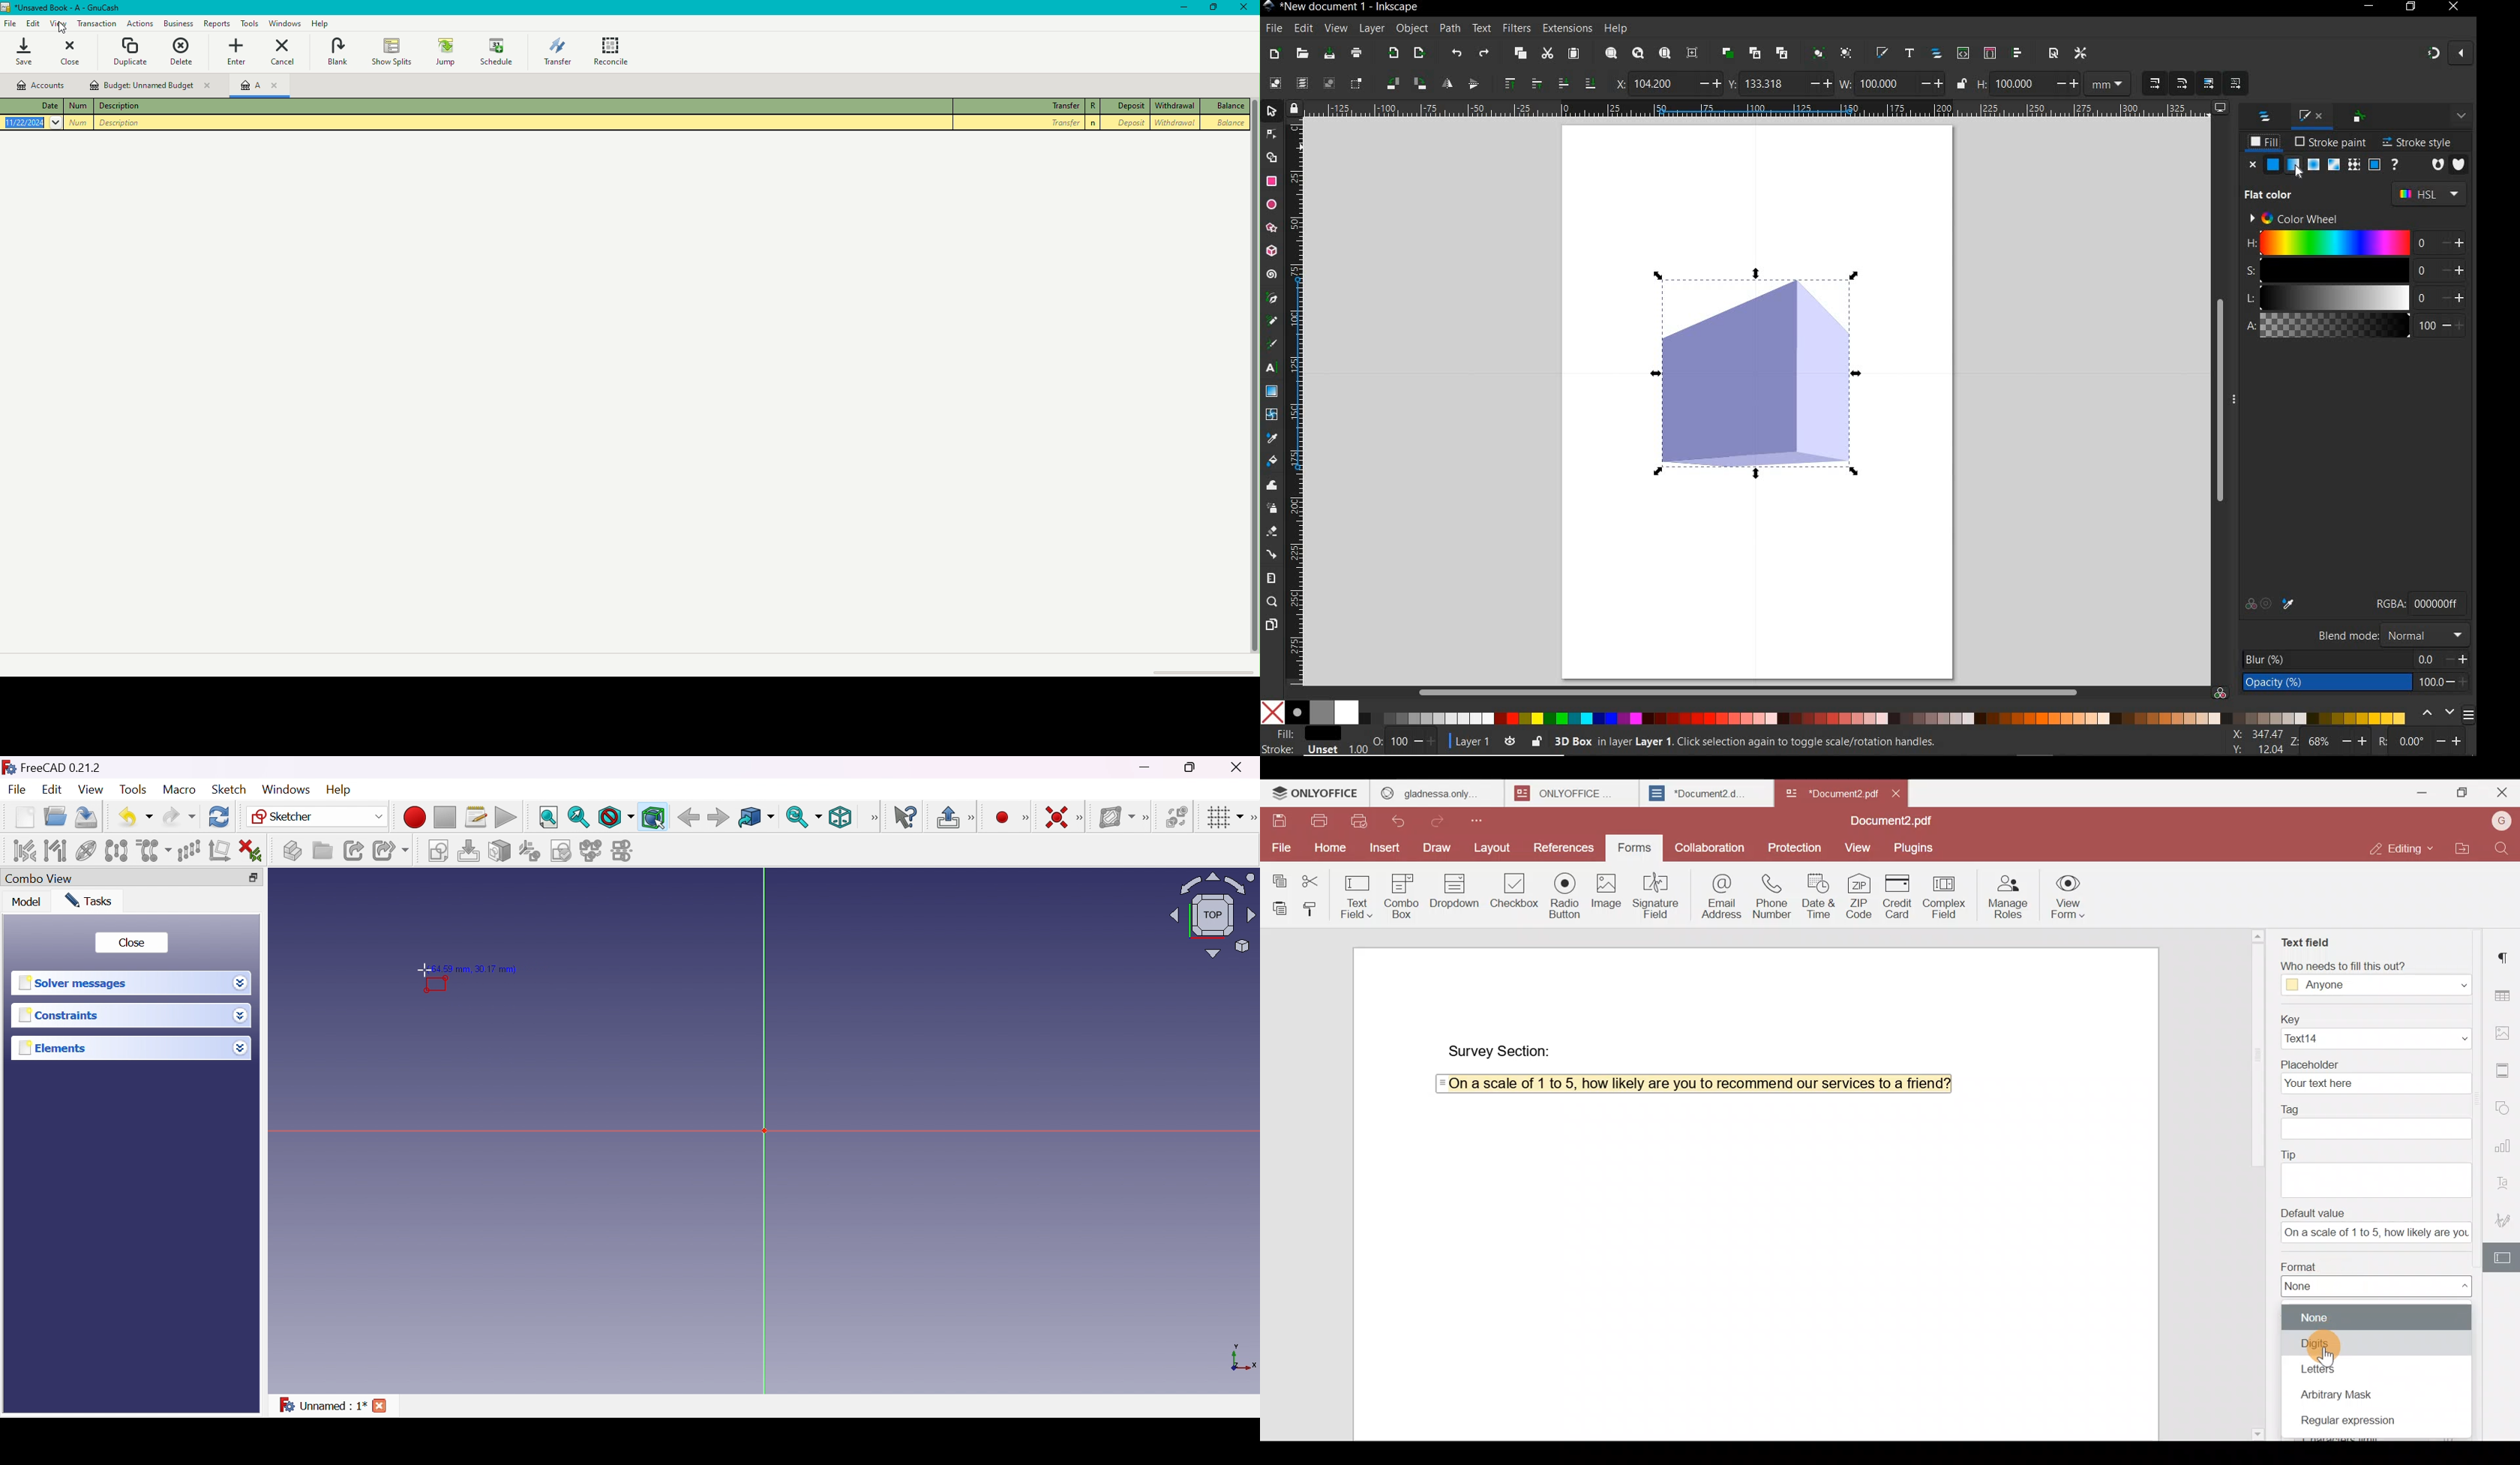  I want to click on text, so click(2379, 1178).